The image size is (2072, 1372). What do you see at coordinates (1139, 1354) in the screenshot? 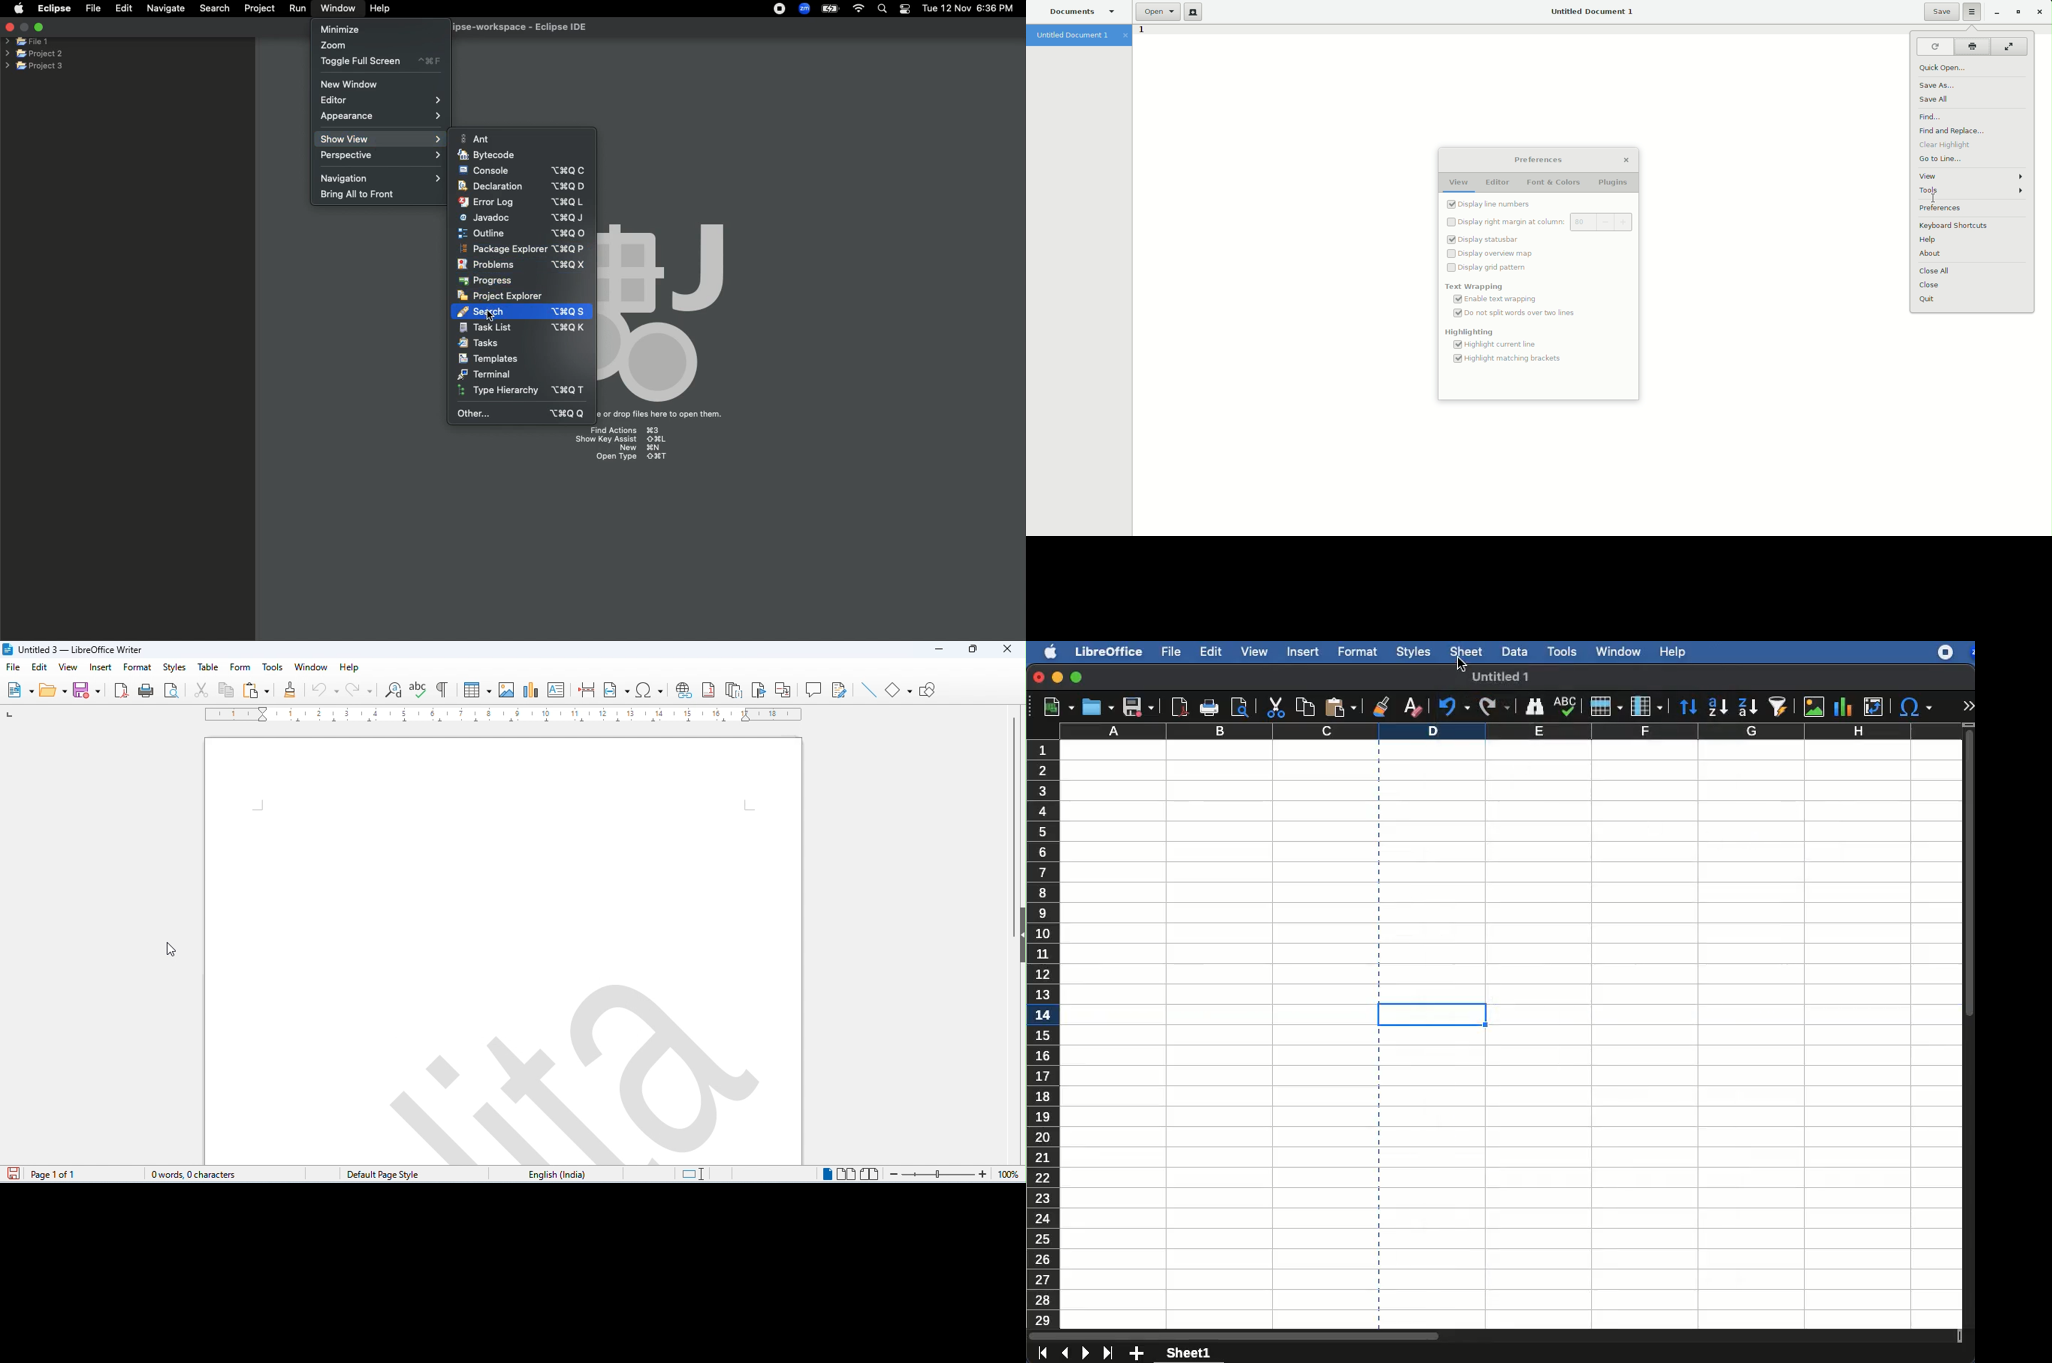
I see `add` at bounding box center [1139, 1354].